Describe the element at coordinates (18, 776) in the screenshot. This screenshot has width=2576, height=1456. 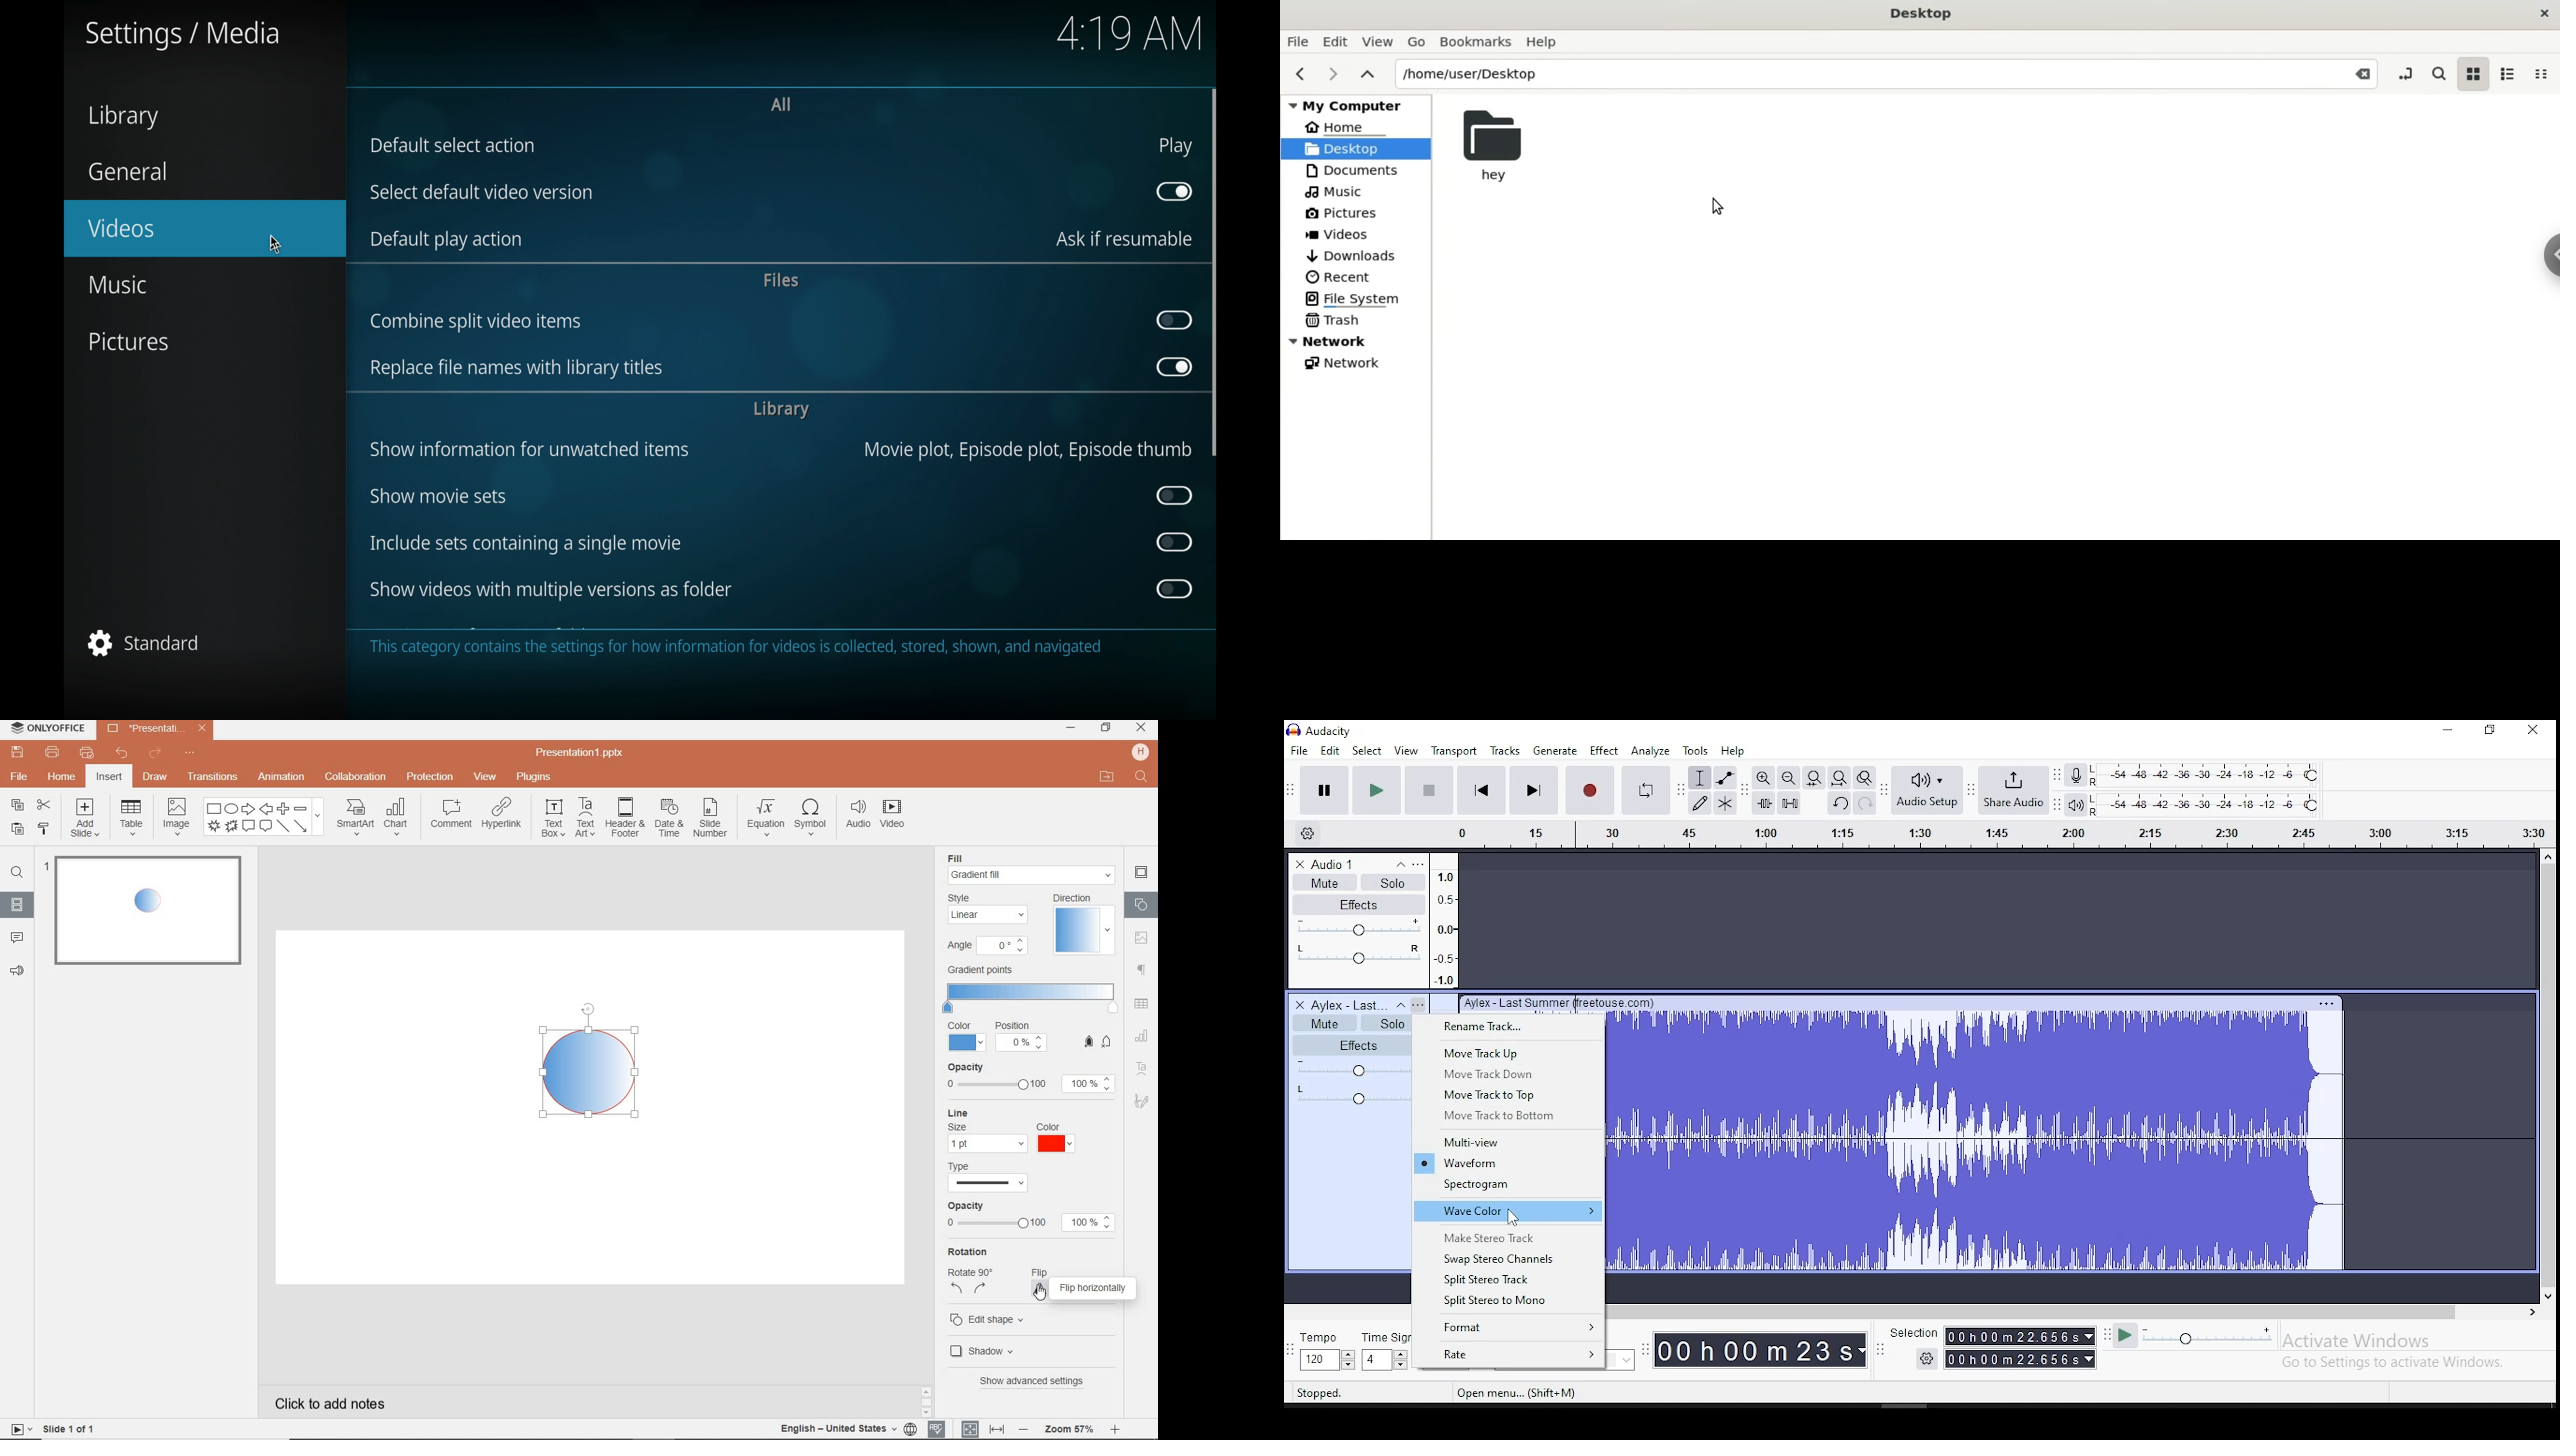
I see `file` at that location.